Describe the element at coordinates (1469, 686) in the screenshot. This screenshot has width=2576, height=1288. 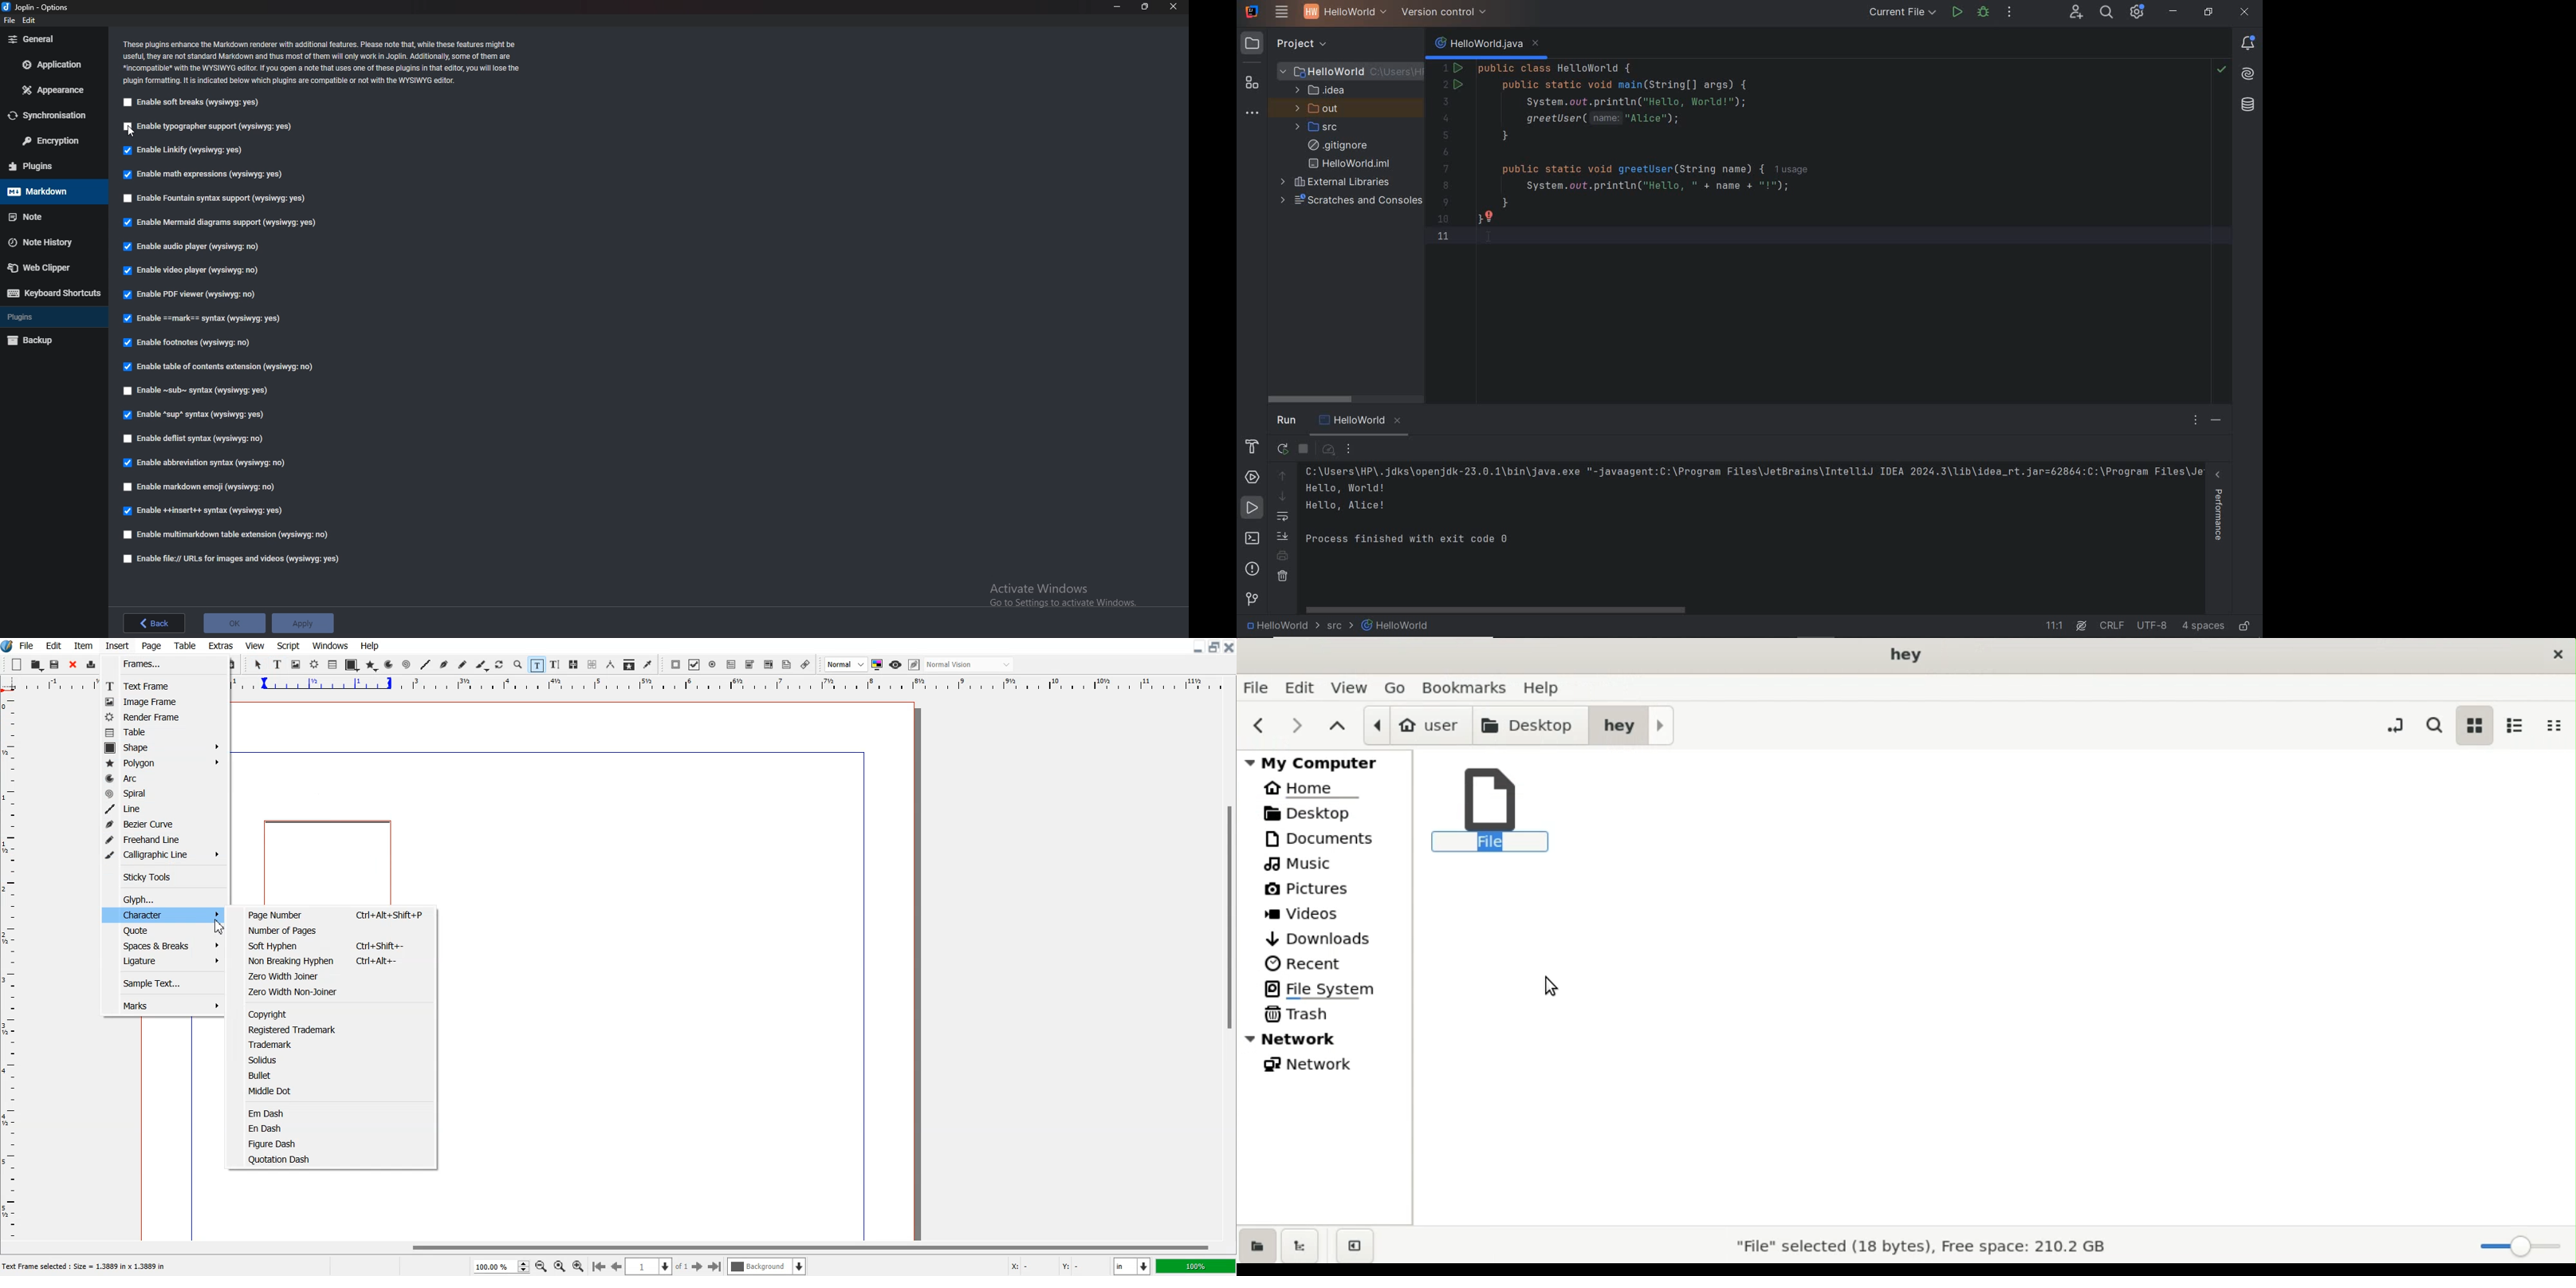
I see `bookmarks` at that location.